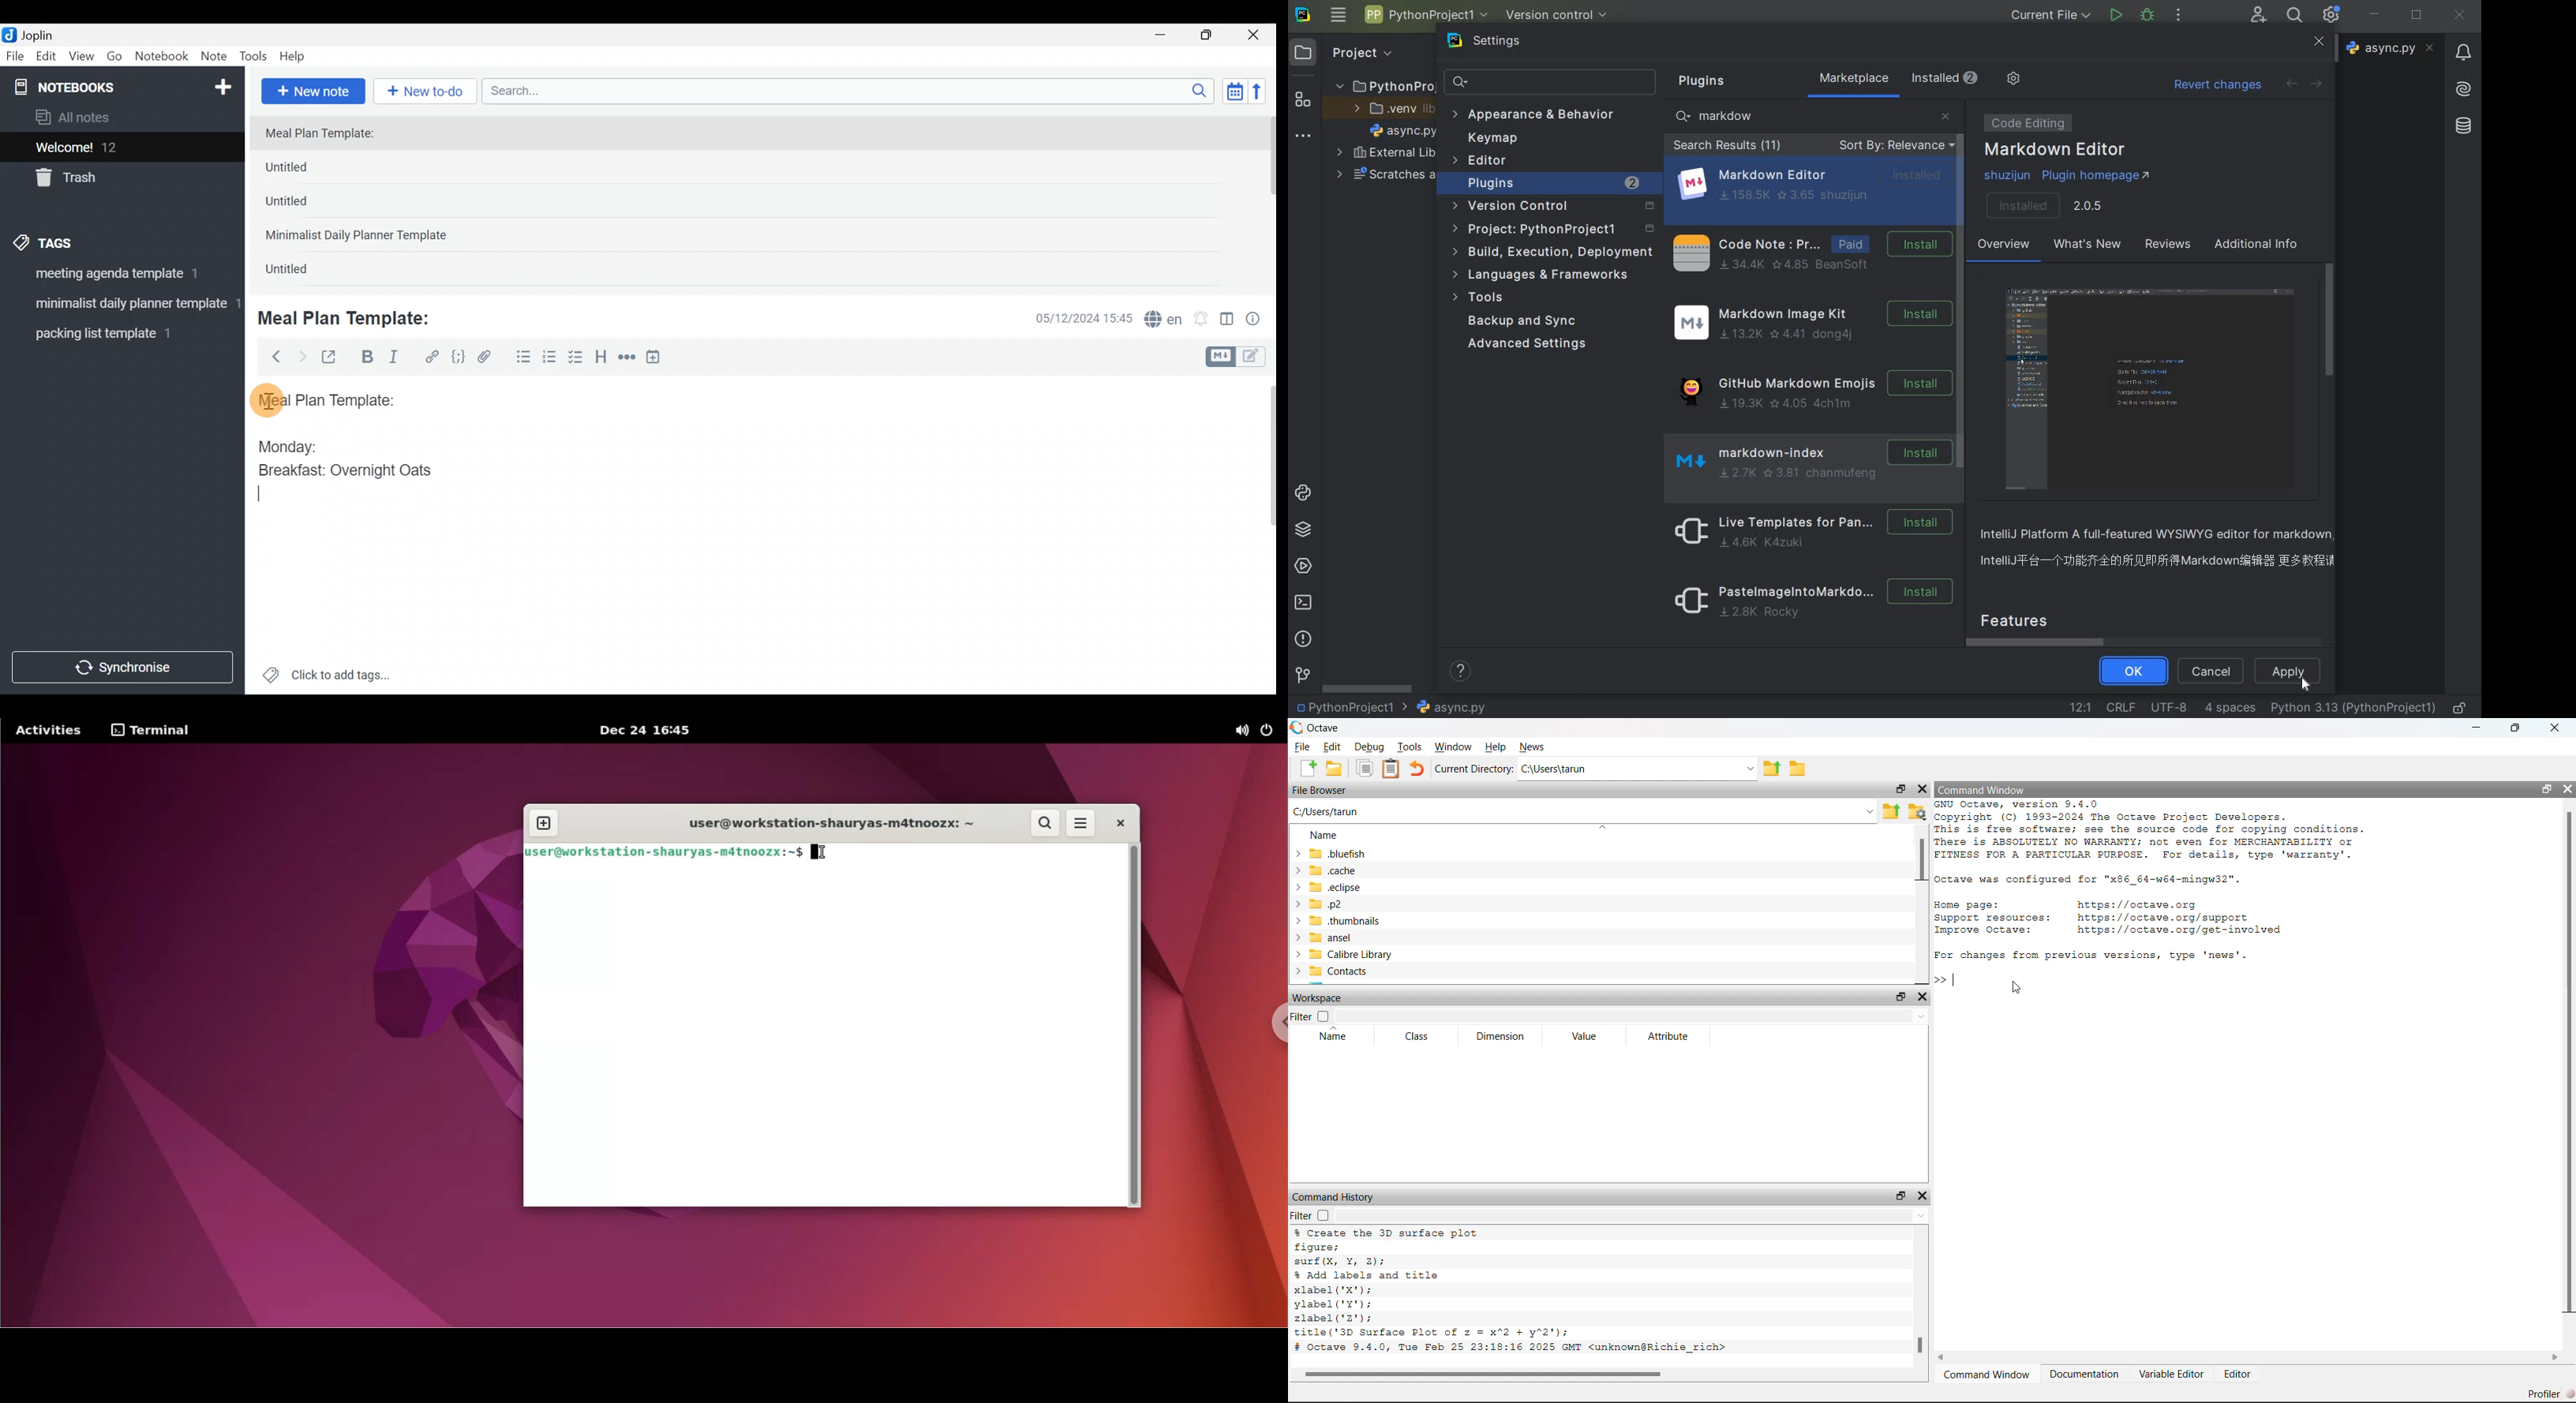  What do you see at coordinates (1263, 535) in the screenshot?
I see `Scroll bar` at bounding box center [1263, 535].